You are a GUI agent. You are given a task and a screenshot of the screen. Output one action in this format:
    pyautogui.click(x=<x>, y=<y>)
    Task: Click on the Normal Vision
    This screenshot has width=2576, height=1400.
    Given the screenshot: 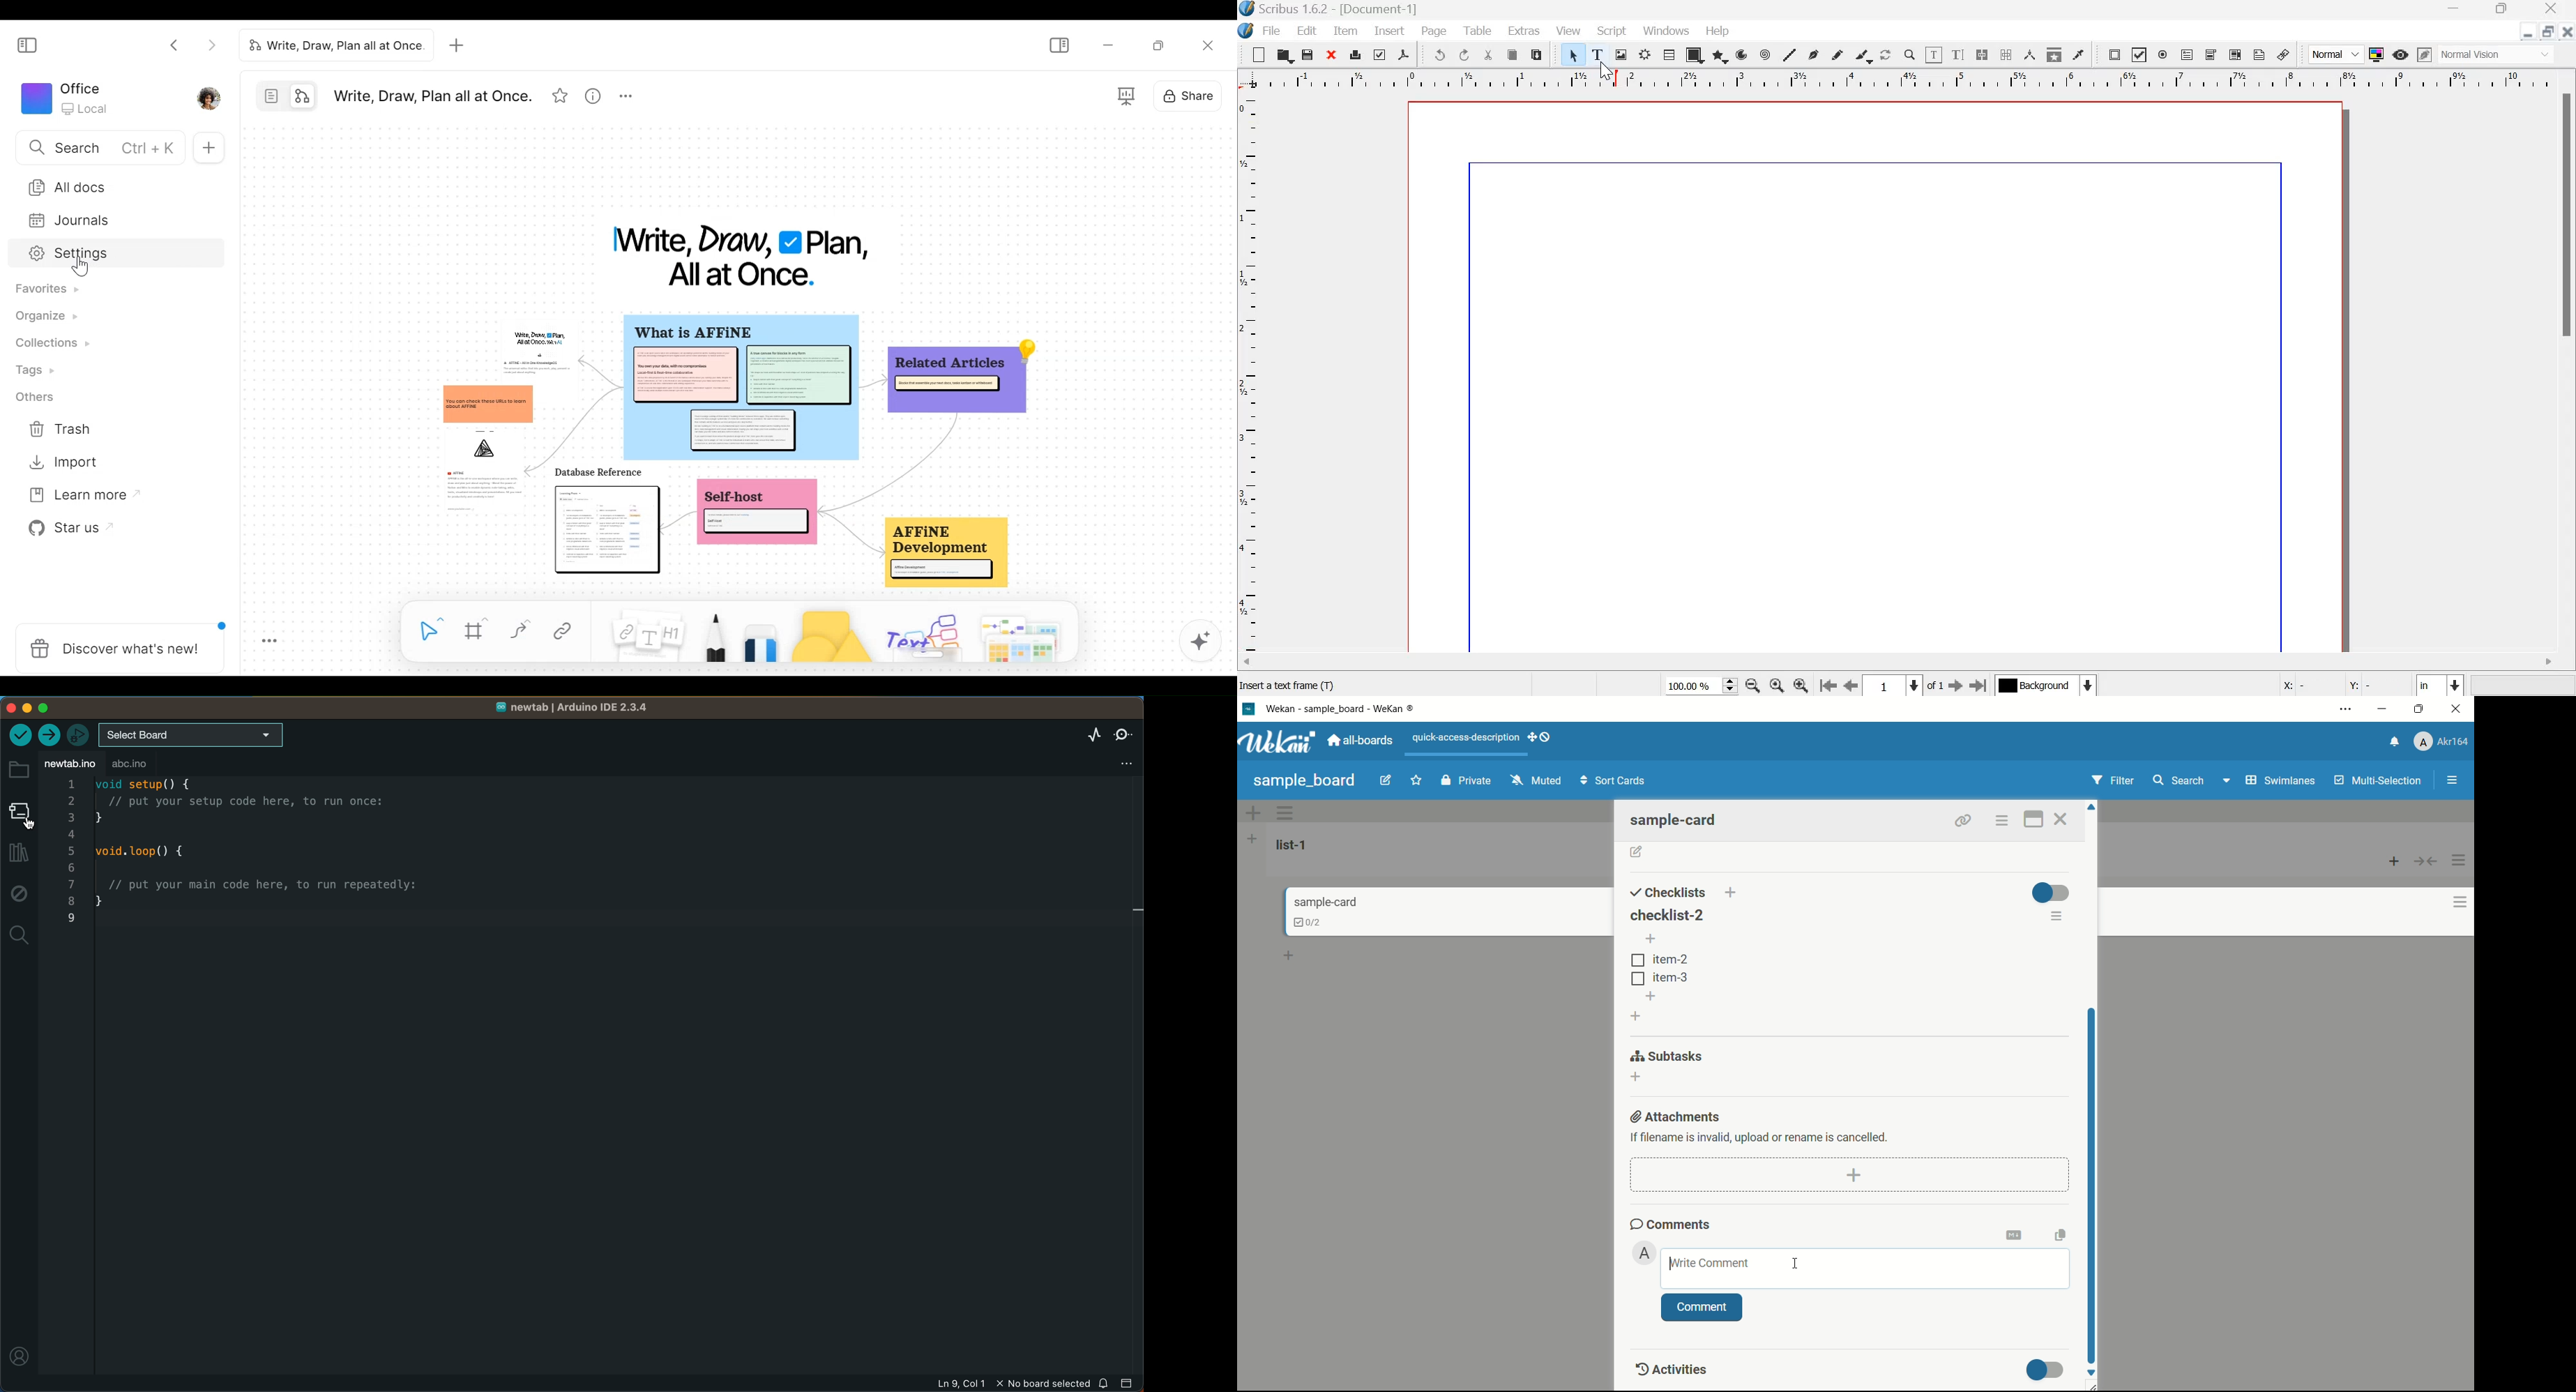 What is the action you would take?
    pyautogui.click(x=2498, y=54)
    